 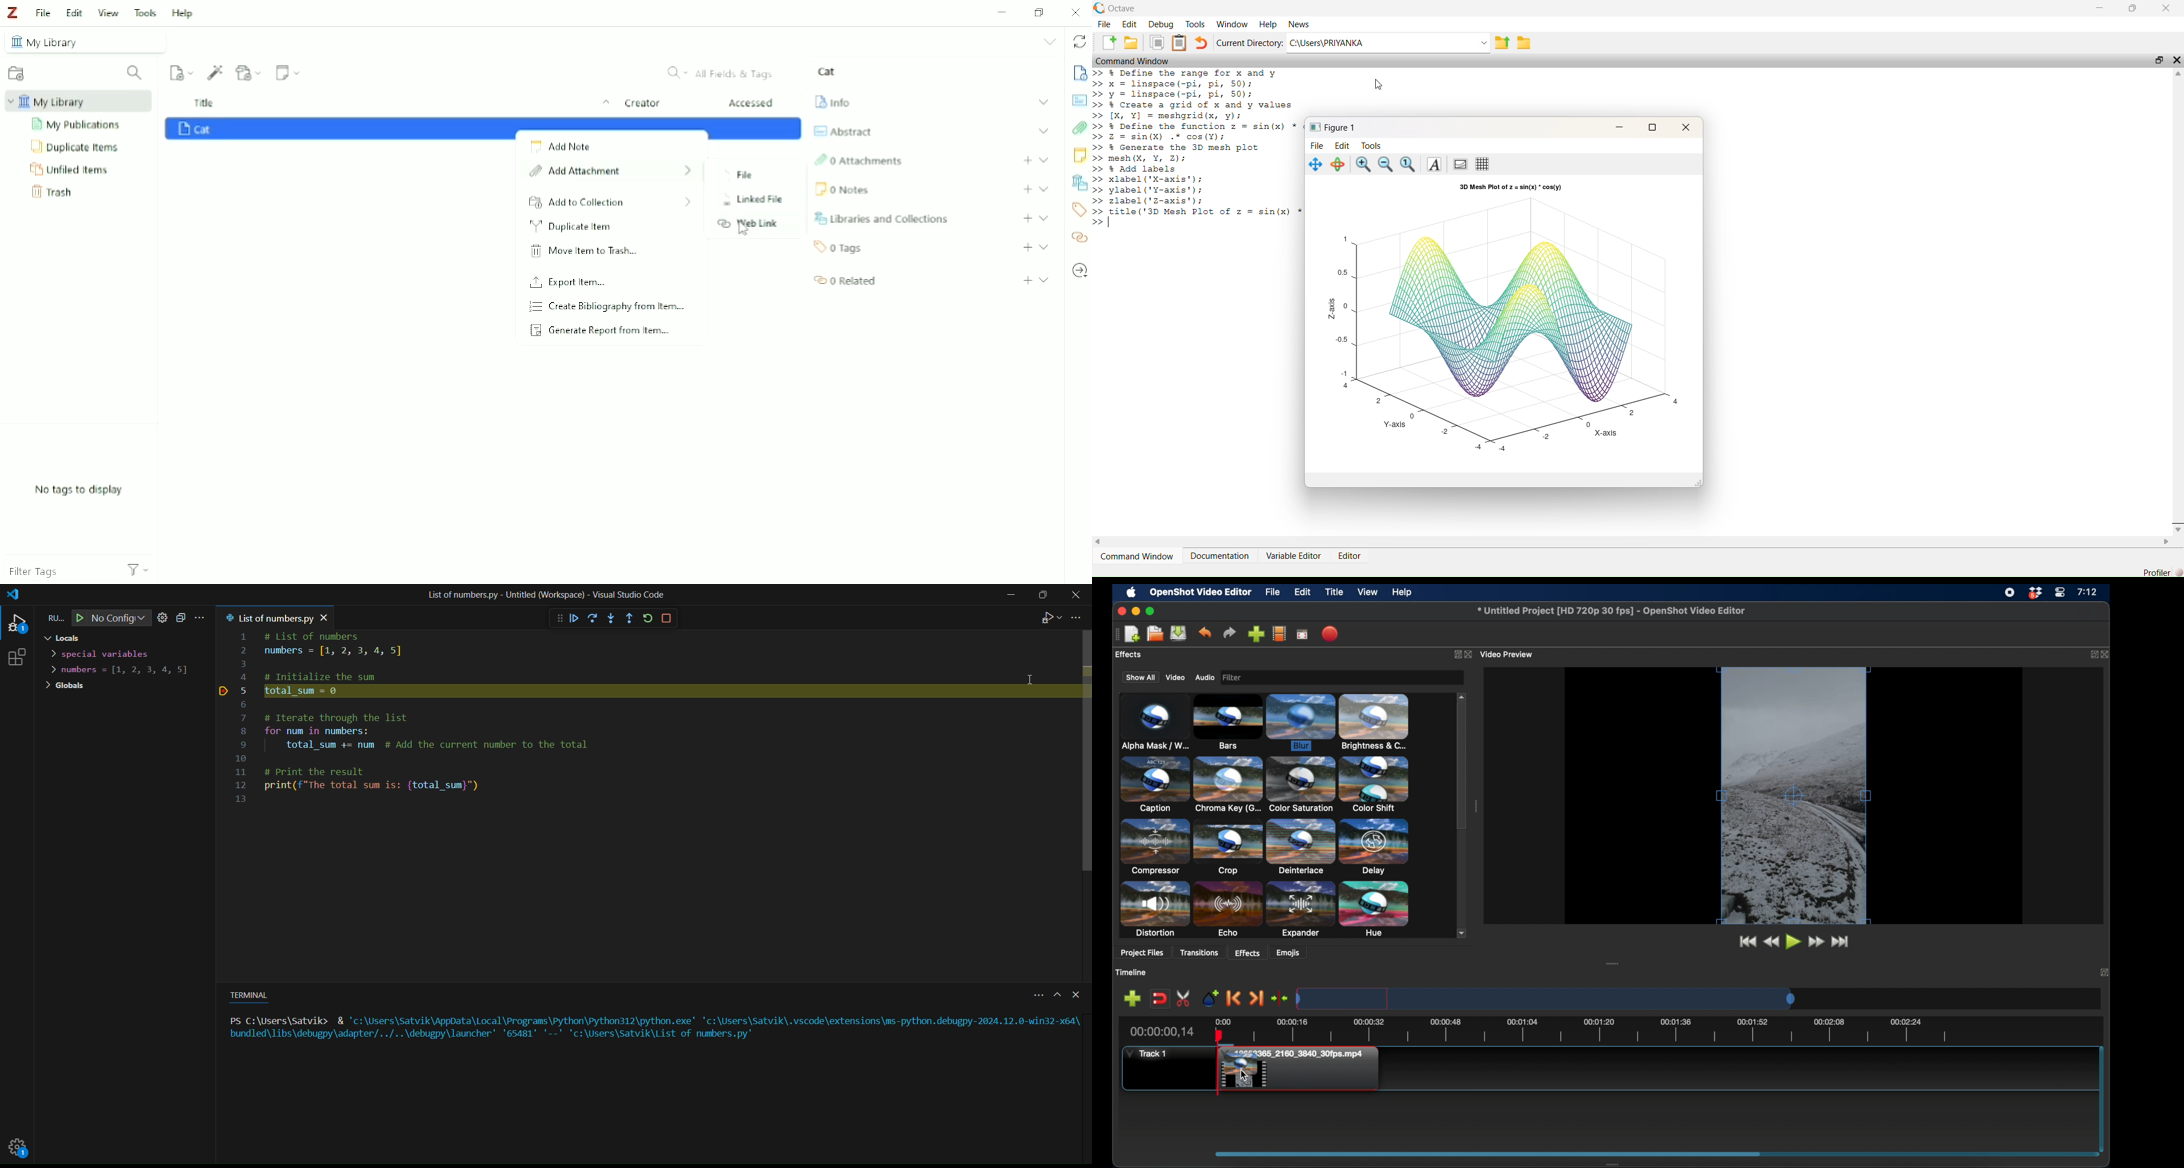 I want to click on Info, so click(x=832, y=100).